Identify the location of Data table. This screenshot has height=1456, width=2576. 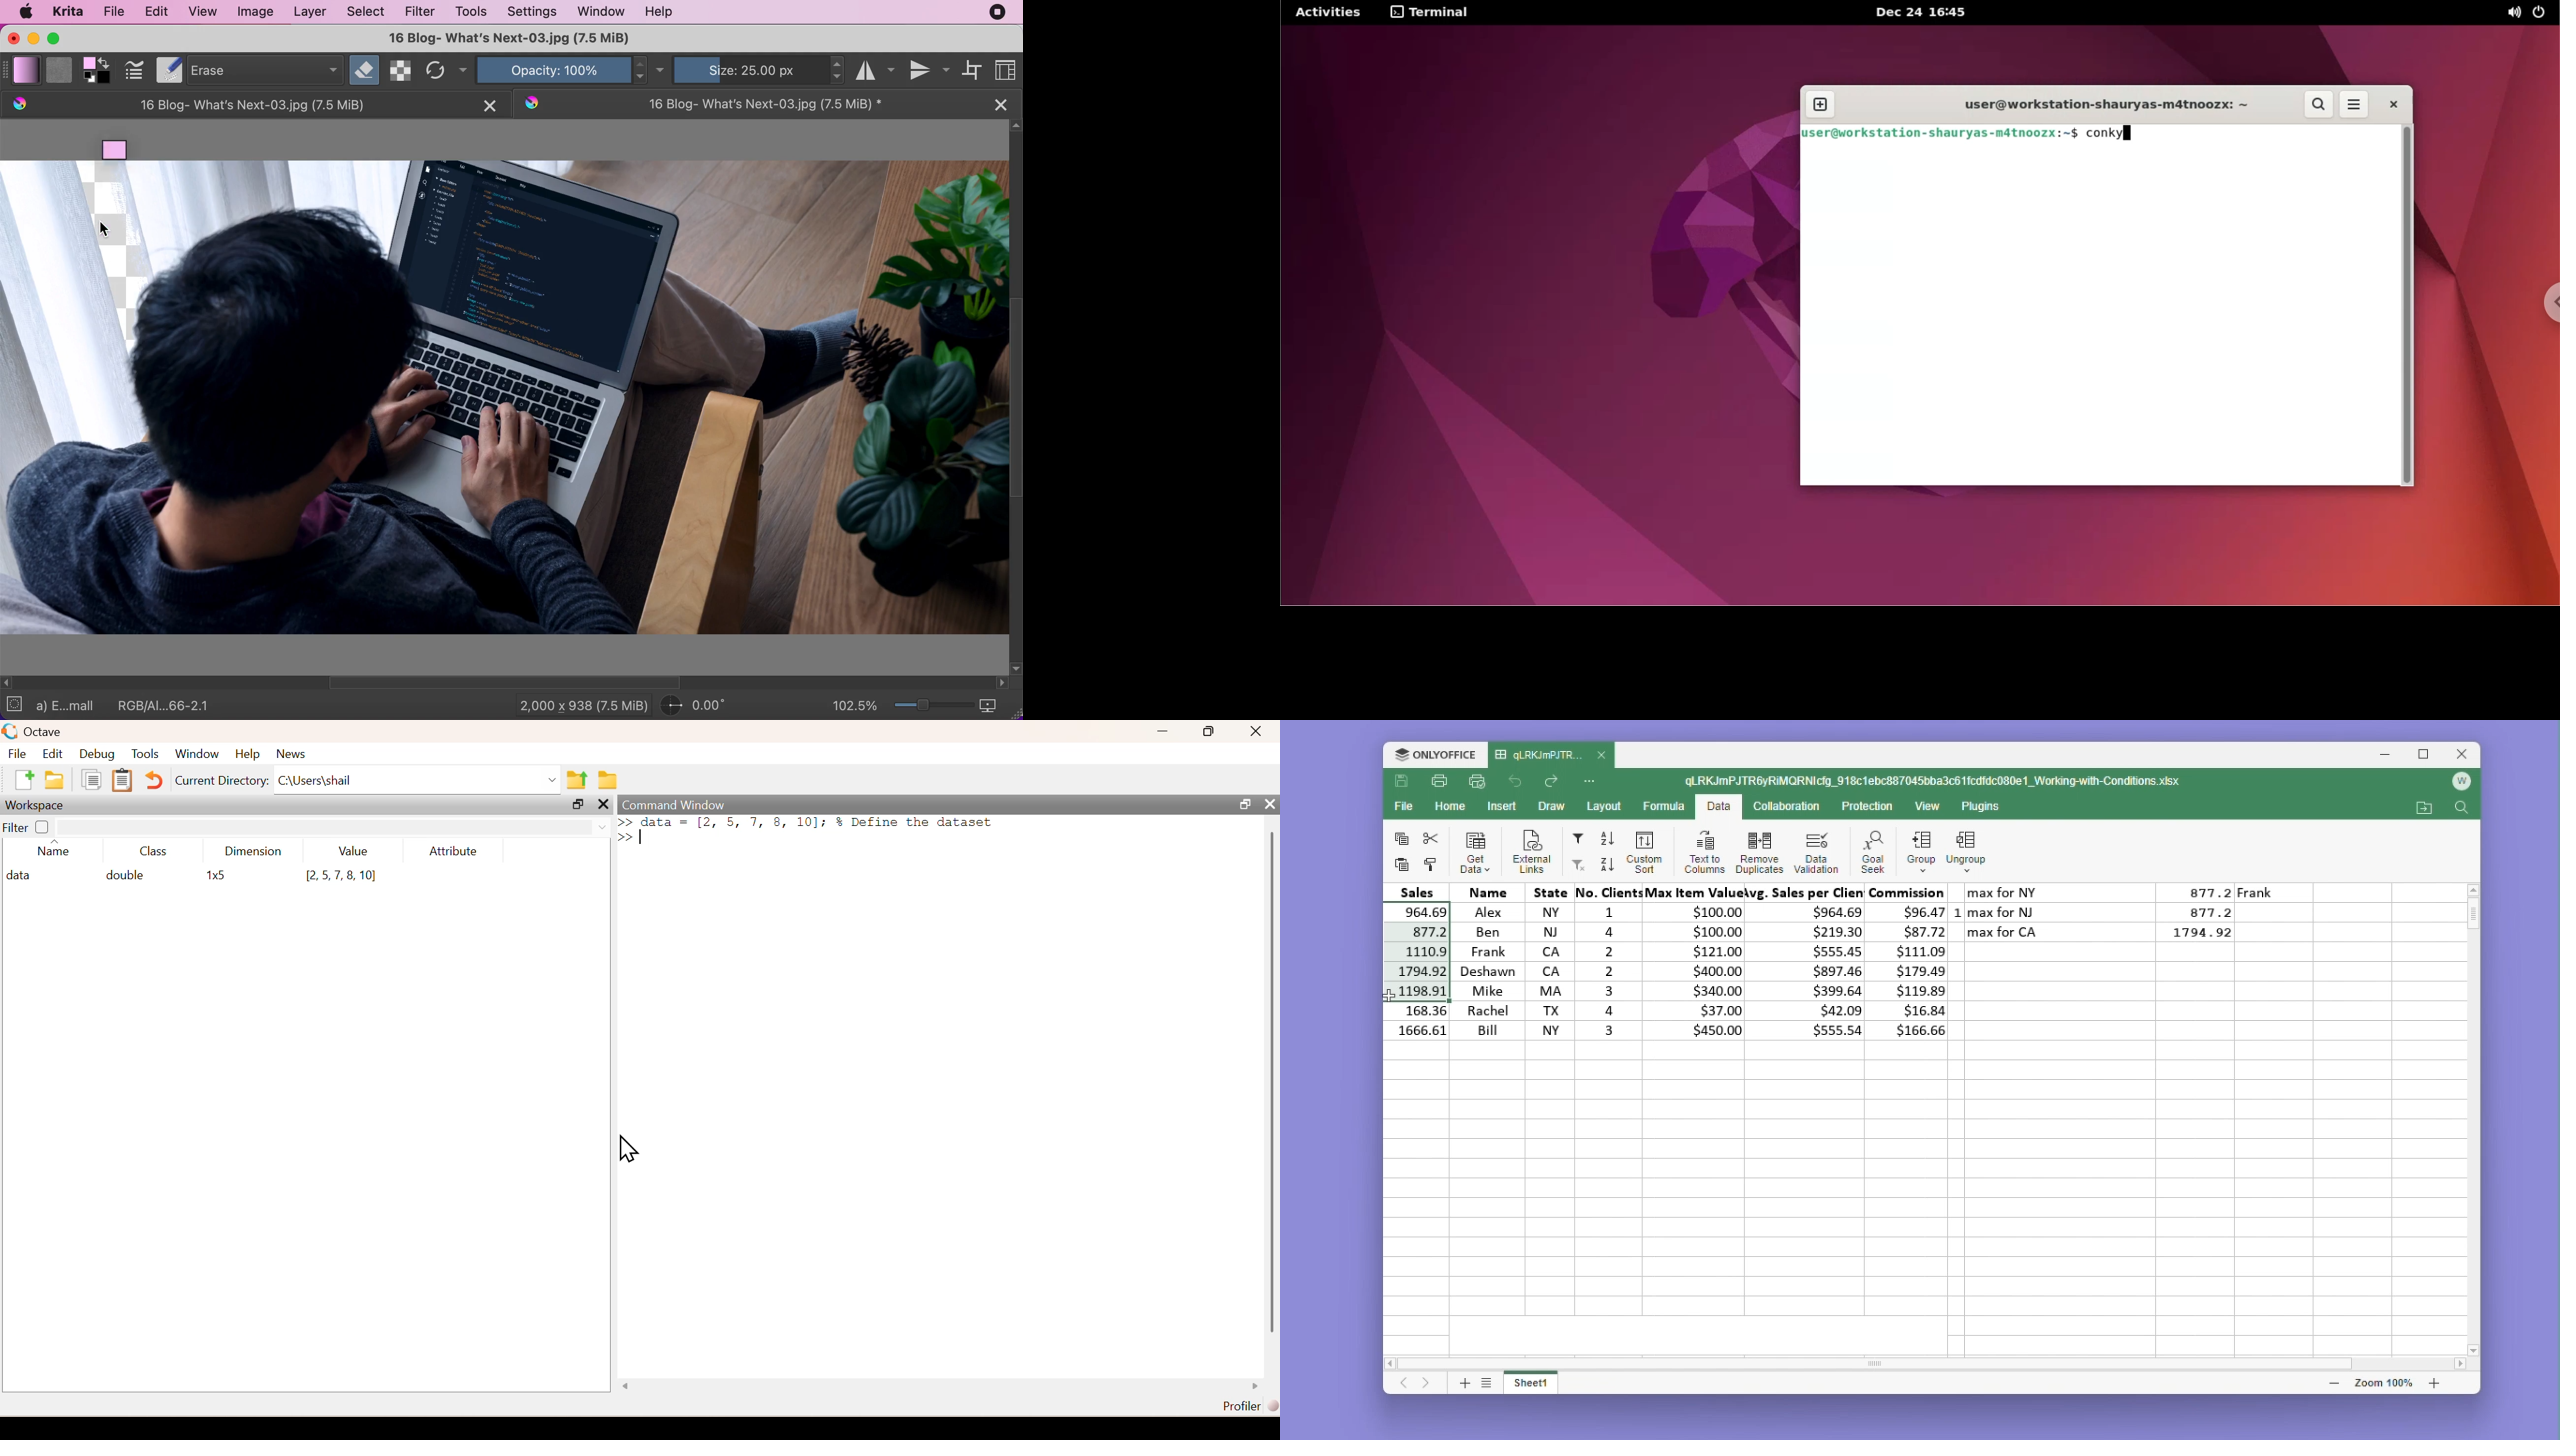
(2119, 918).